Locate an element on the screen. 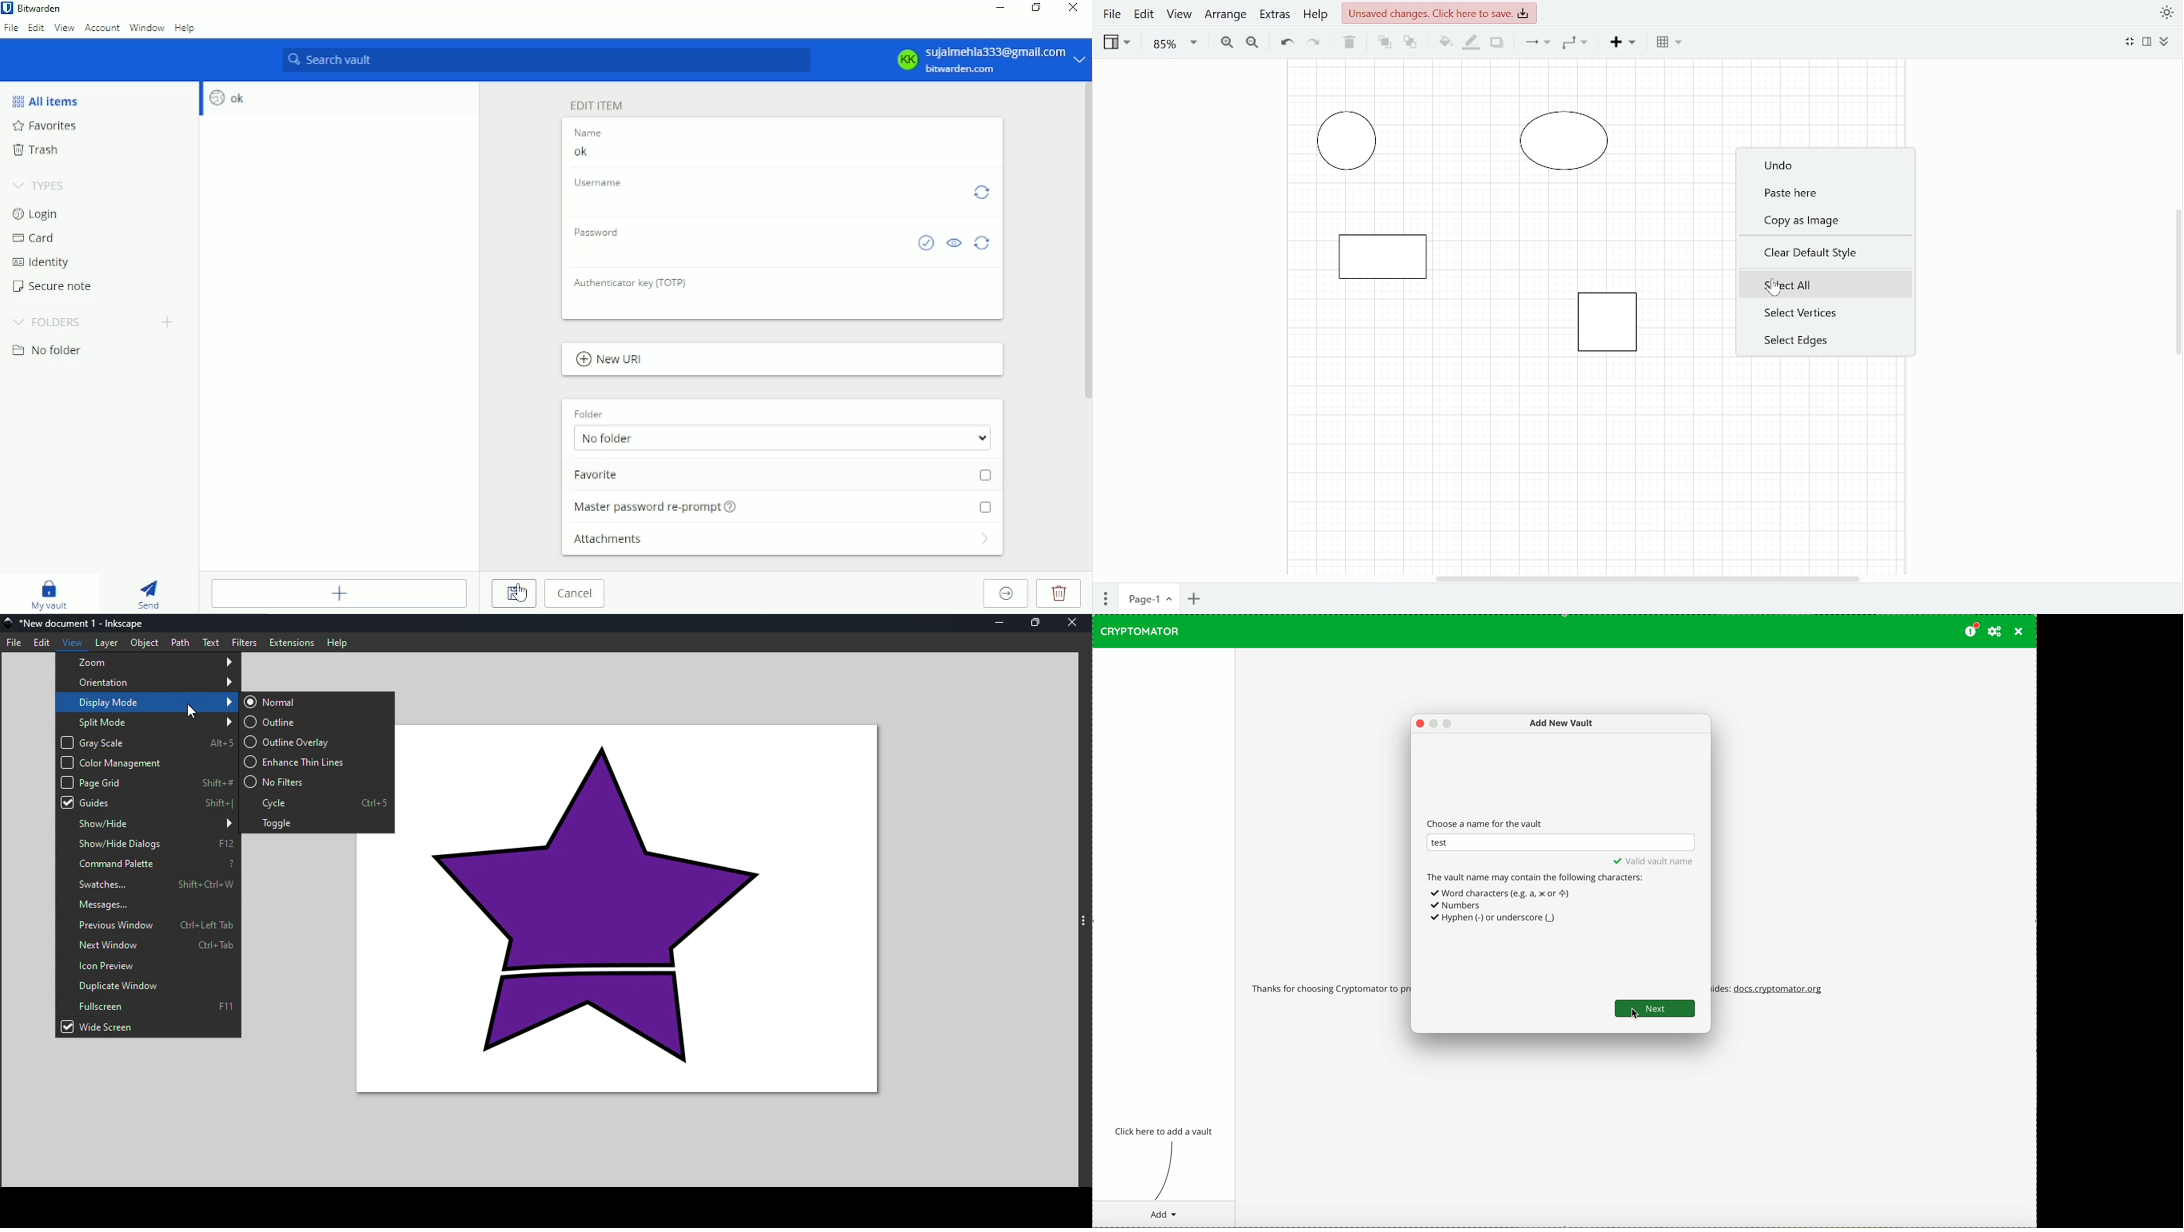 This screenshot has width=2184, height=1232. Move to organization is located at coordinates (1004, 593).